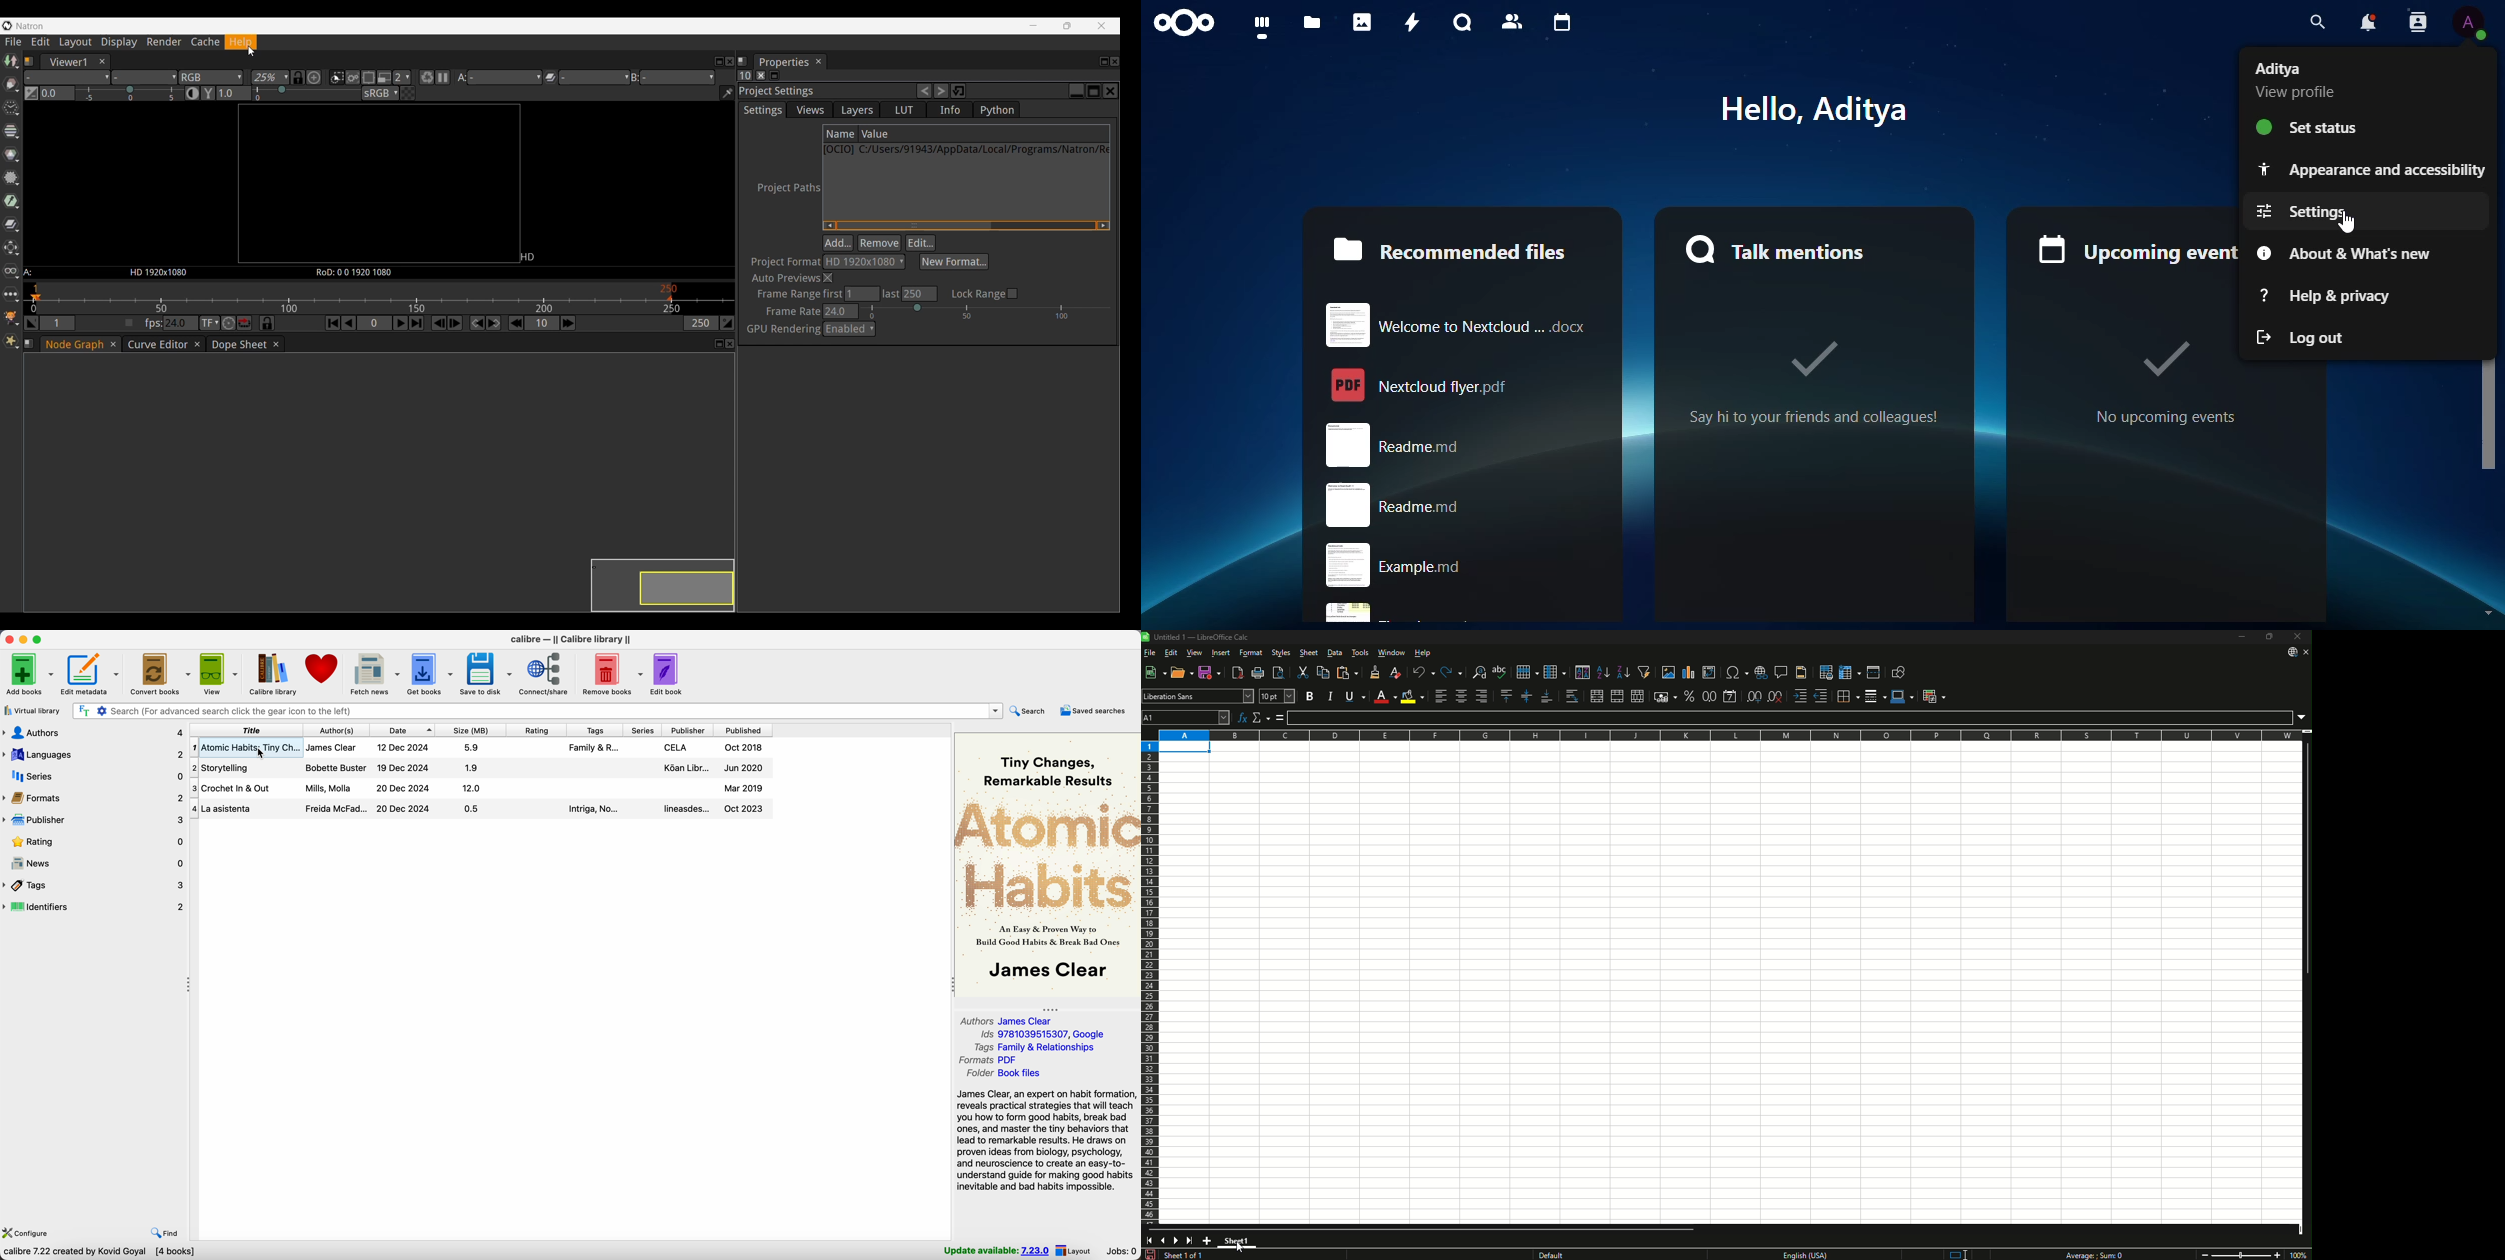  Describe the element at coordinates (1448, 248) in the screenshot. I see `recommended files` at that location.